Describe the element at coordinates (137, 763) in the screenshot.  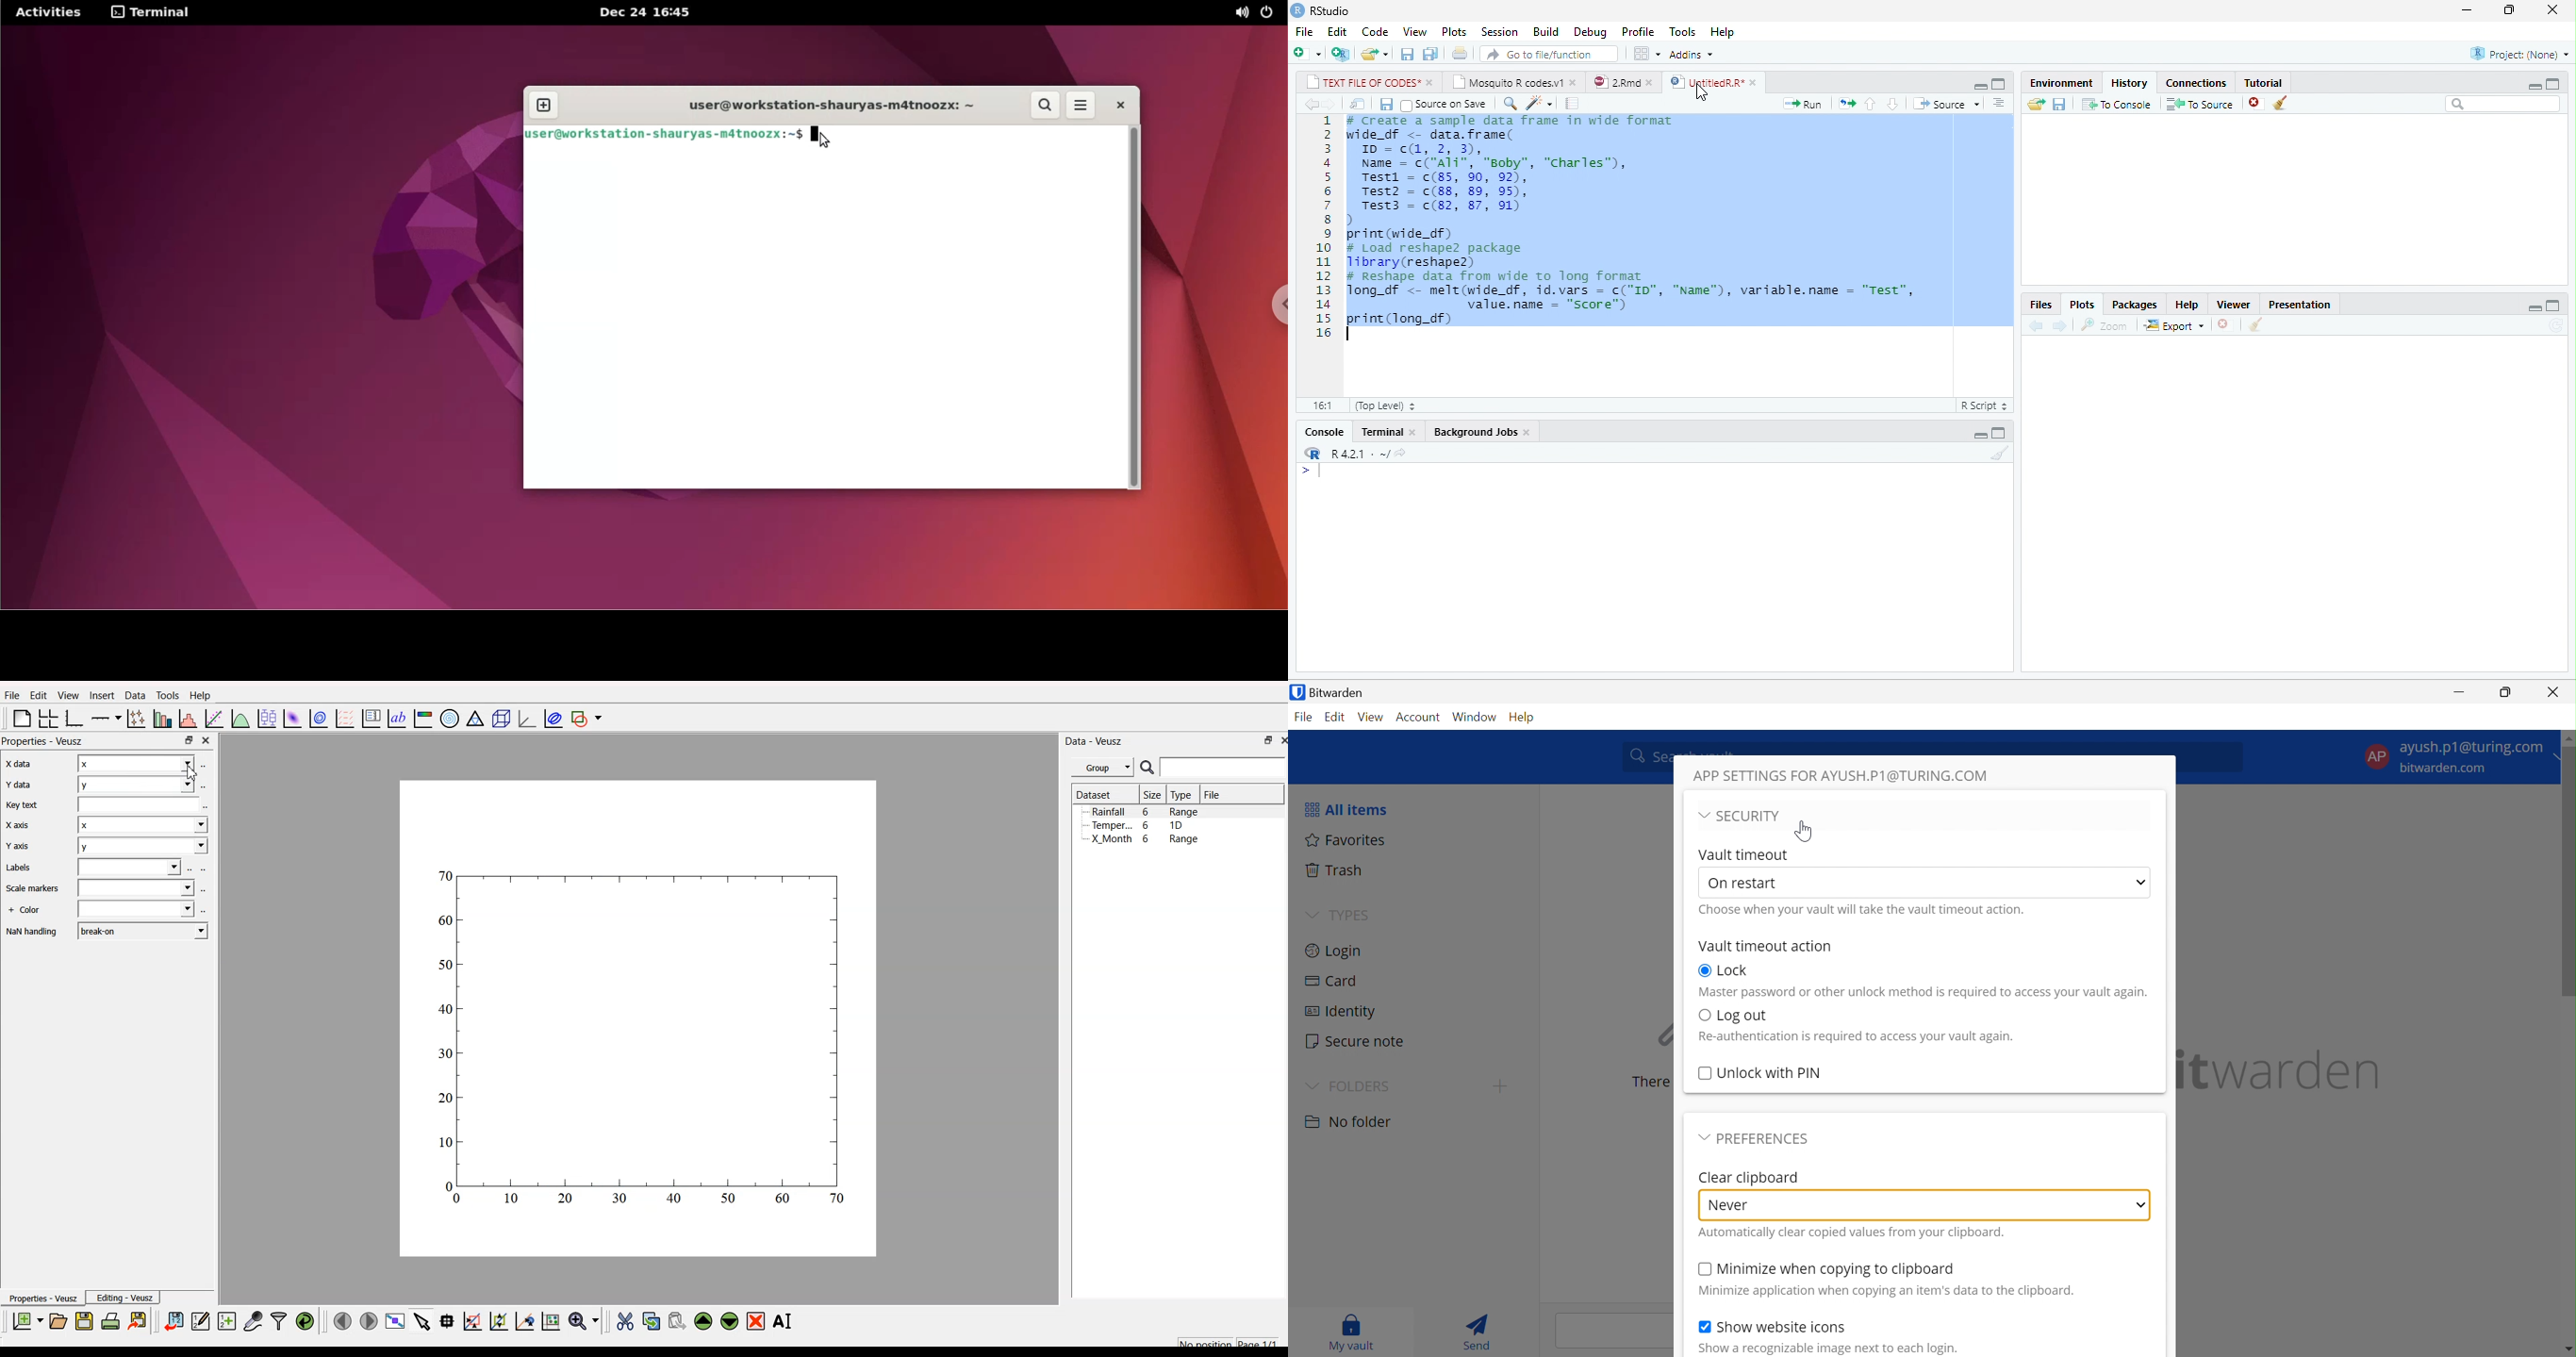
I see `x` at that location.